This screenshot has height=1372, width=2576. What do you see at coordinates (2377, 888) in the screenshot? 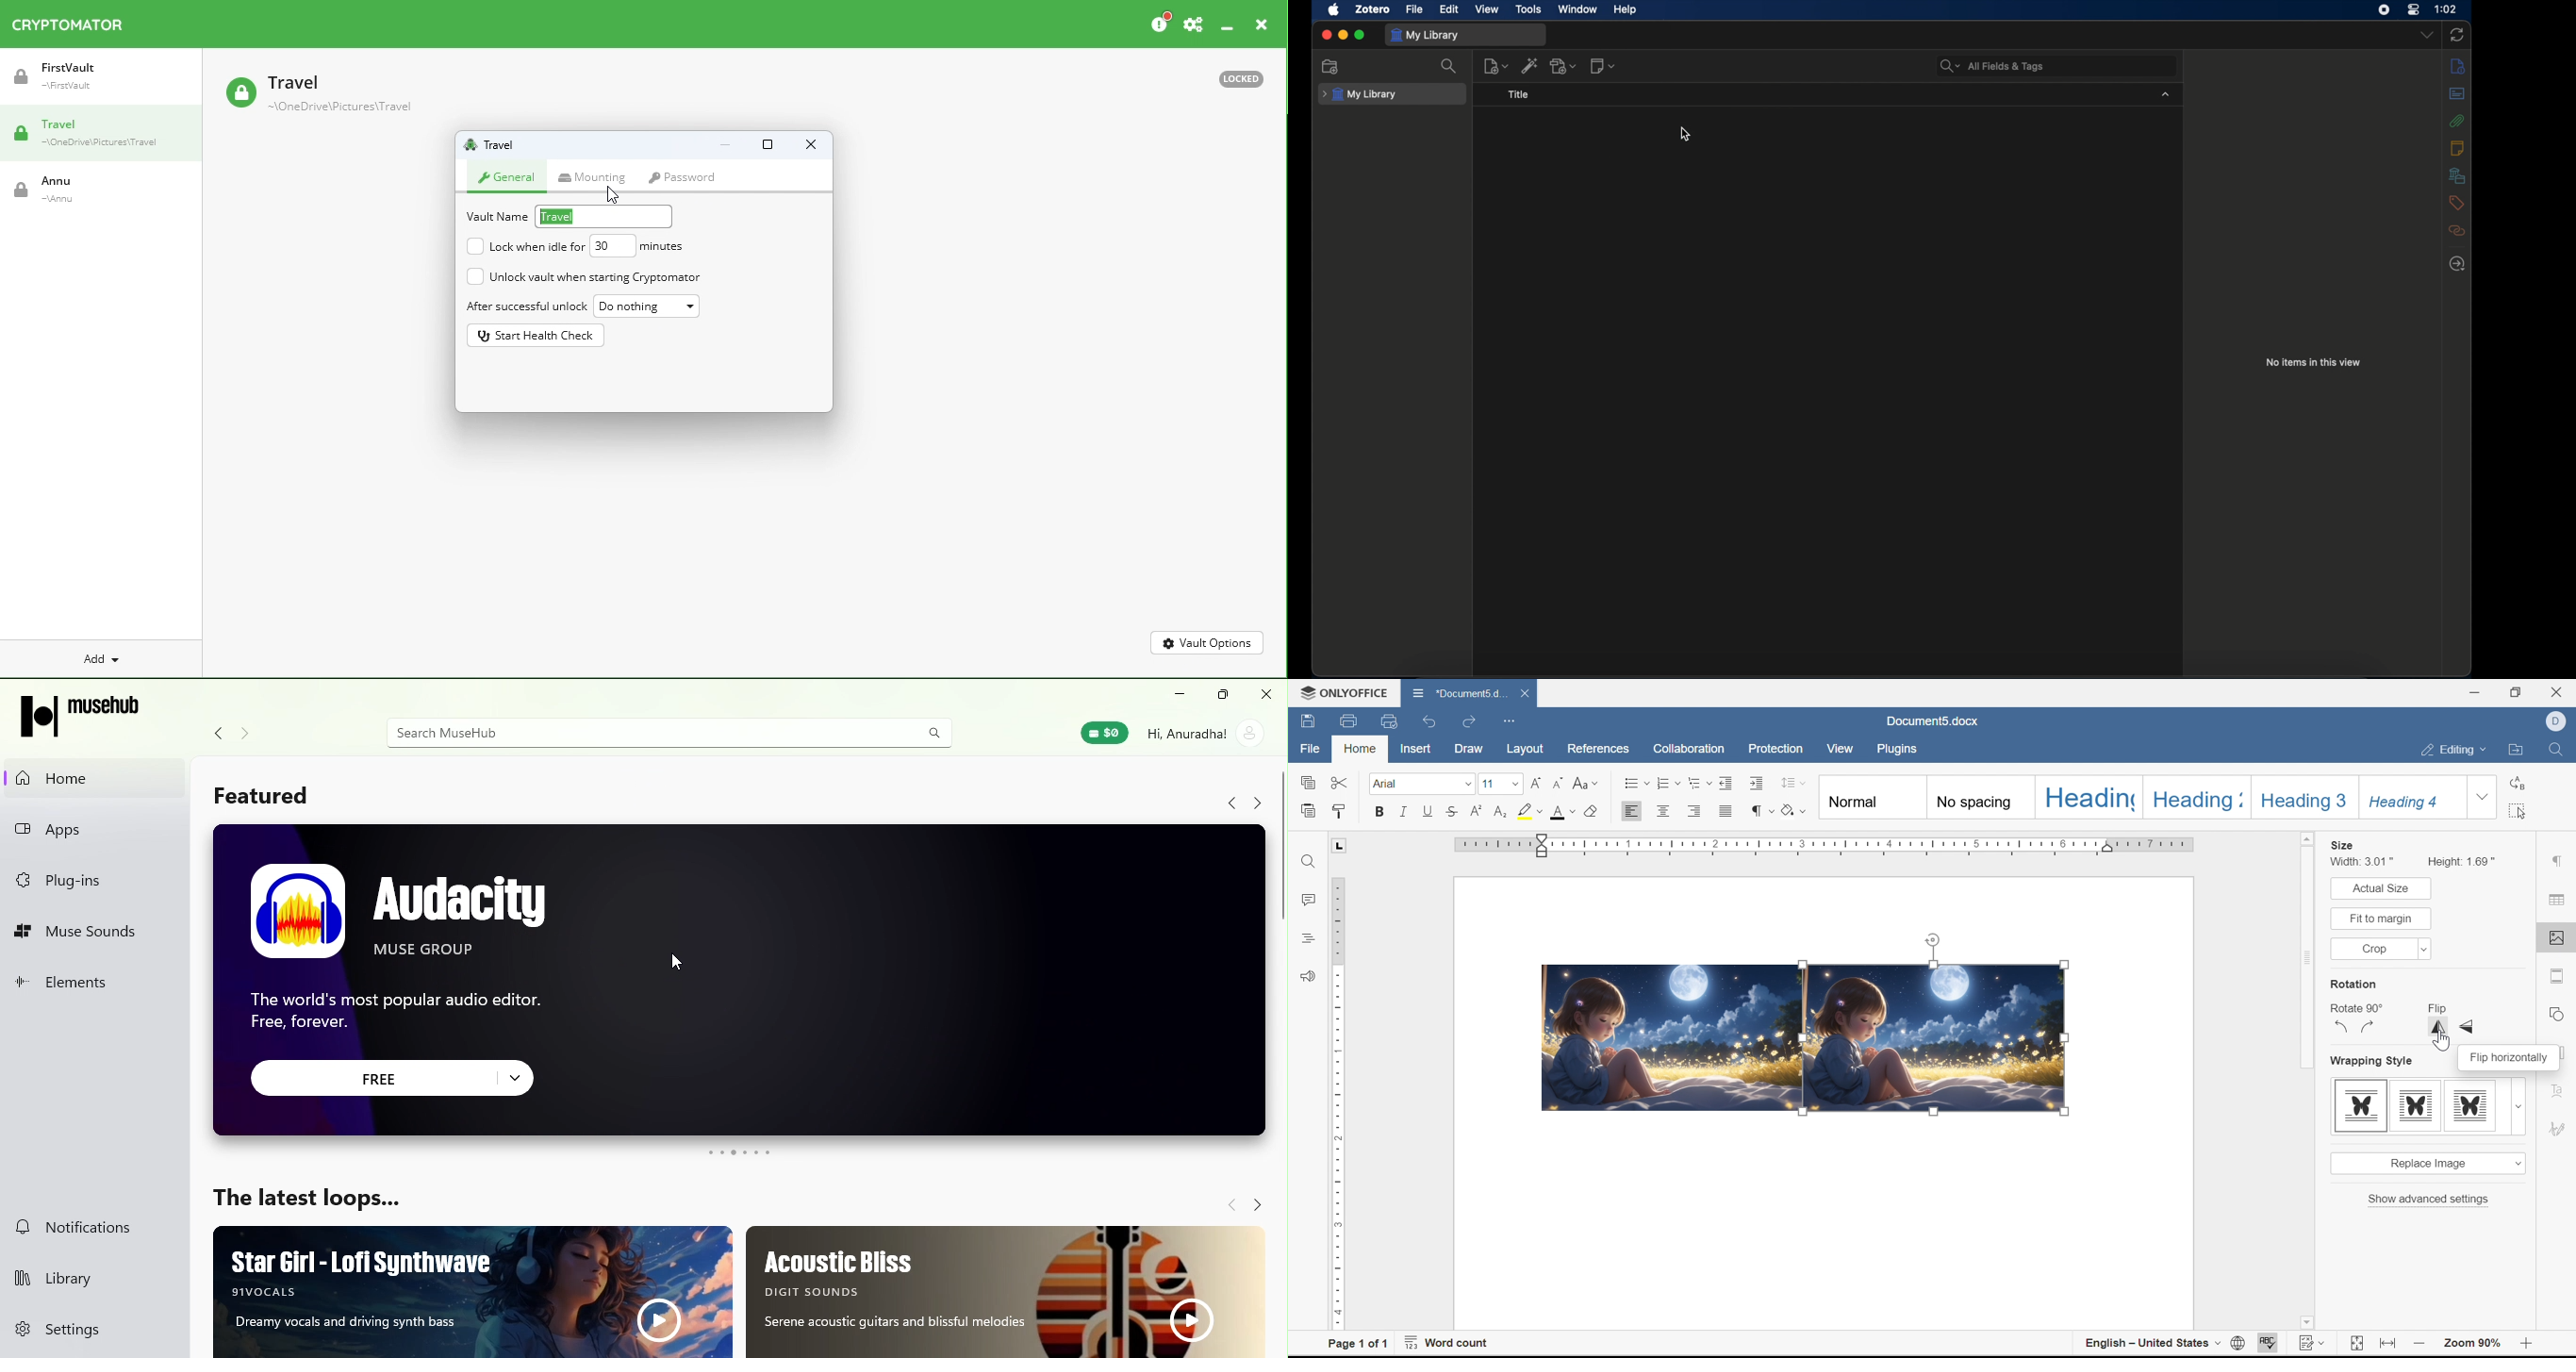
I see `actual size` at bounding box center [2377, 888].